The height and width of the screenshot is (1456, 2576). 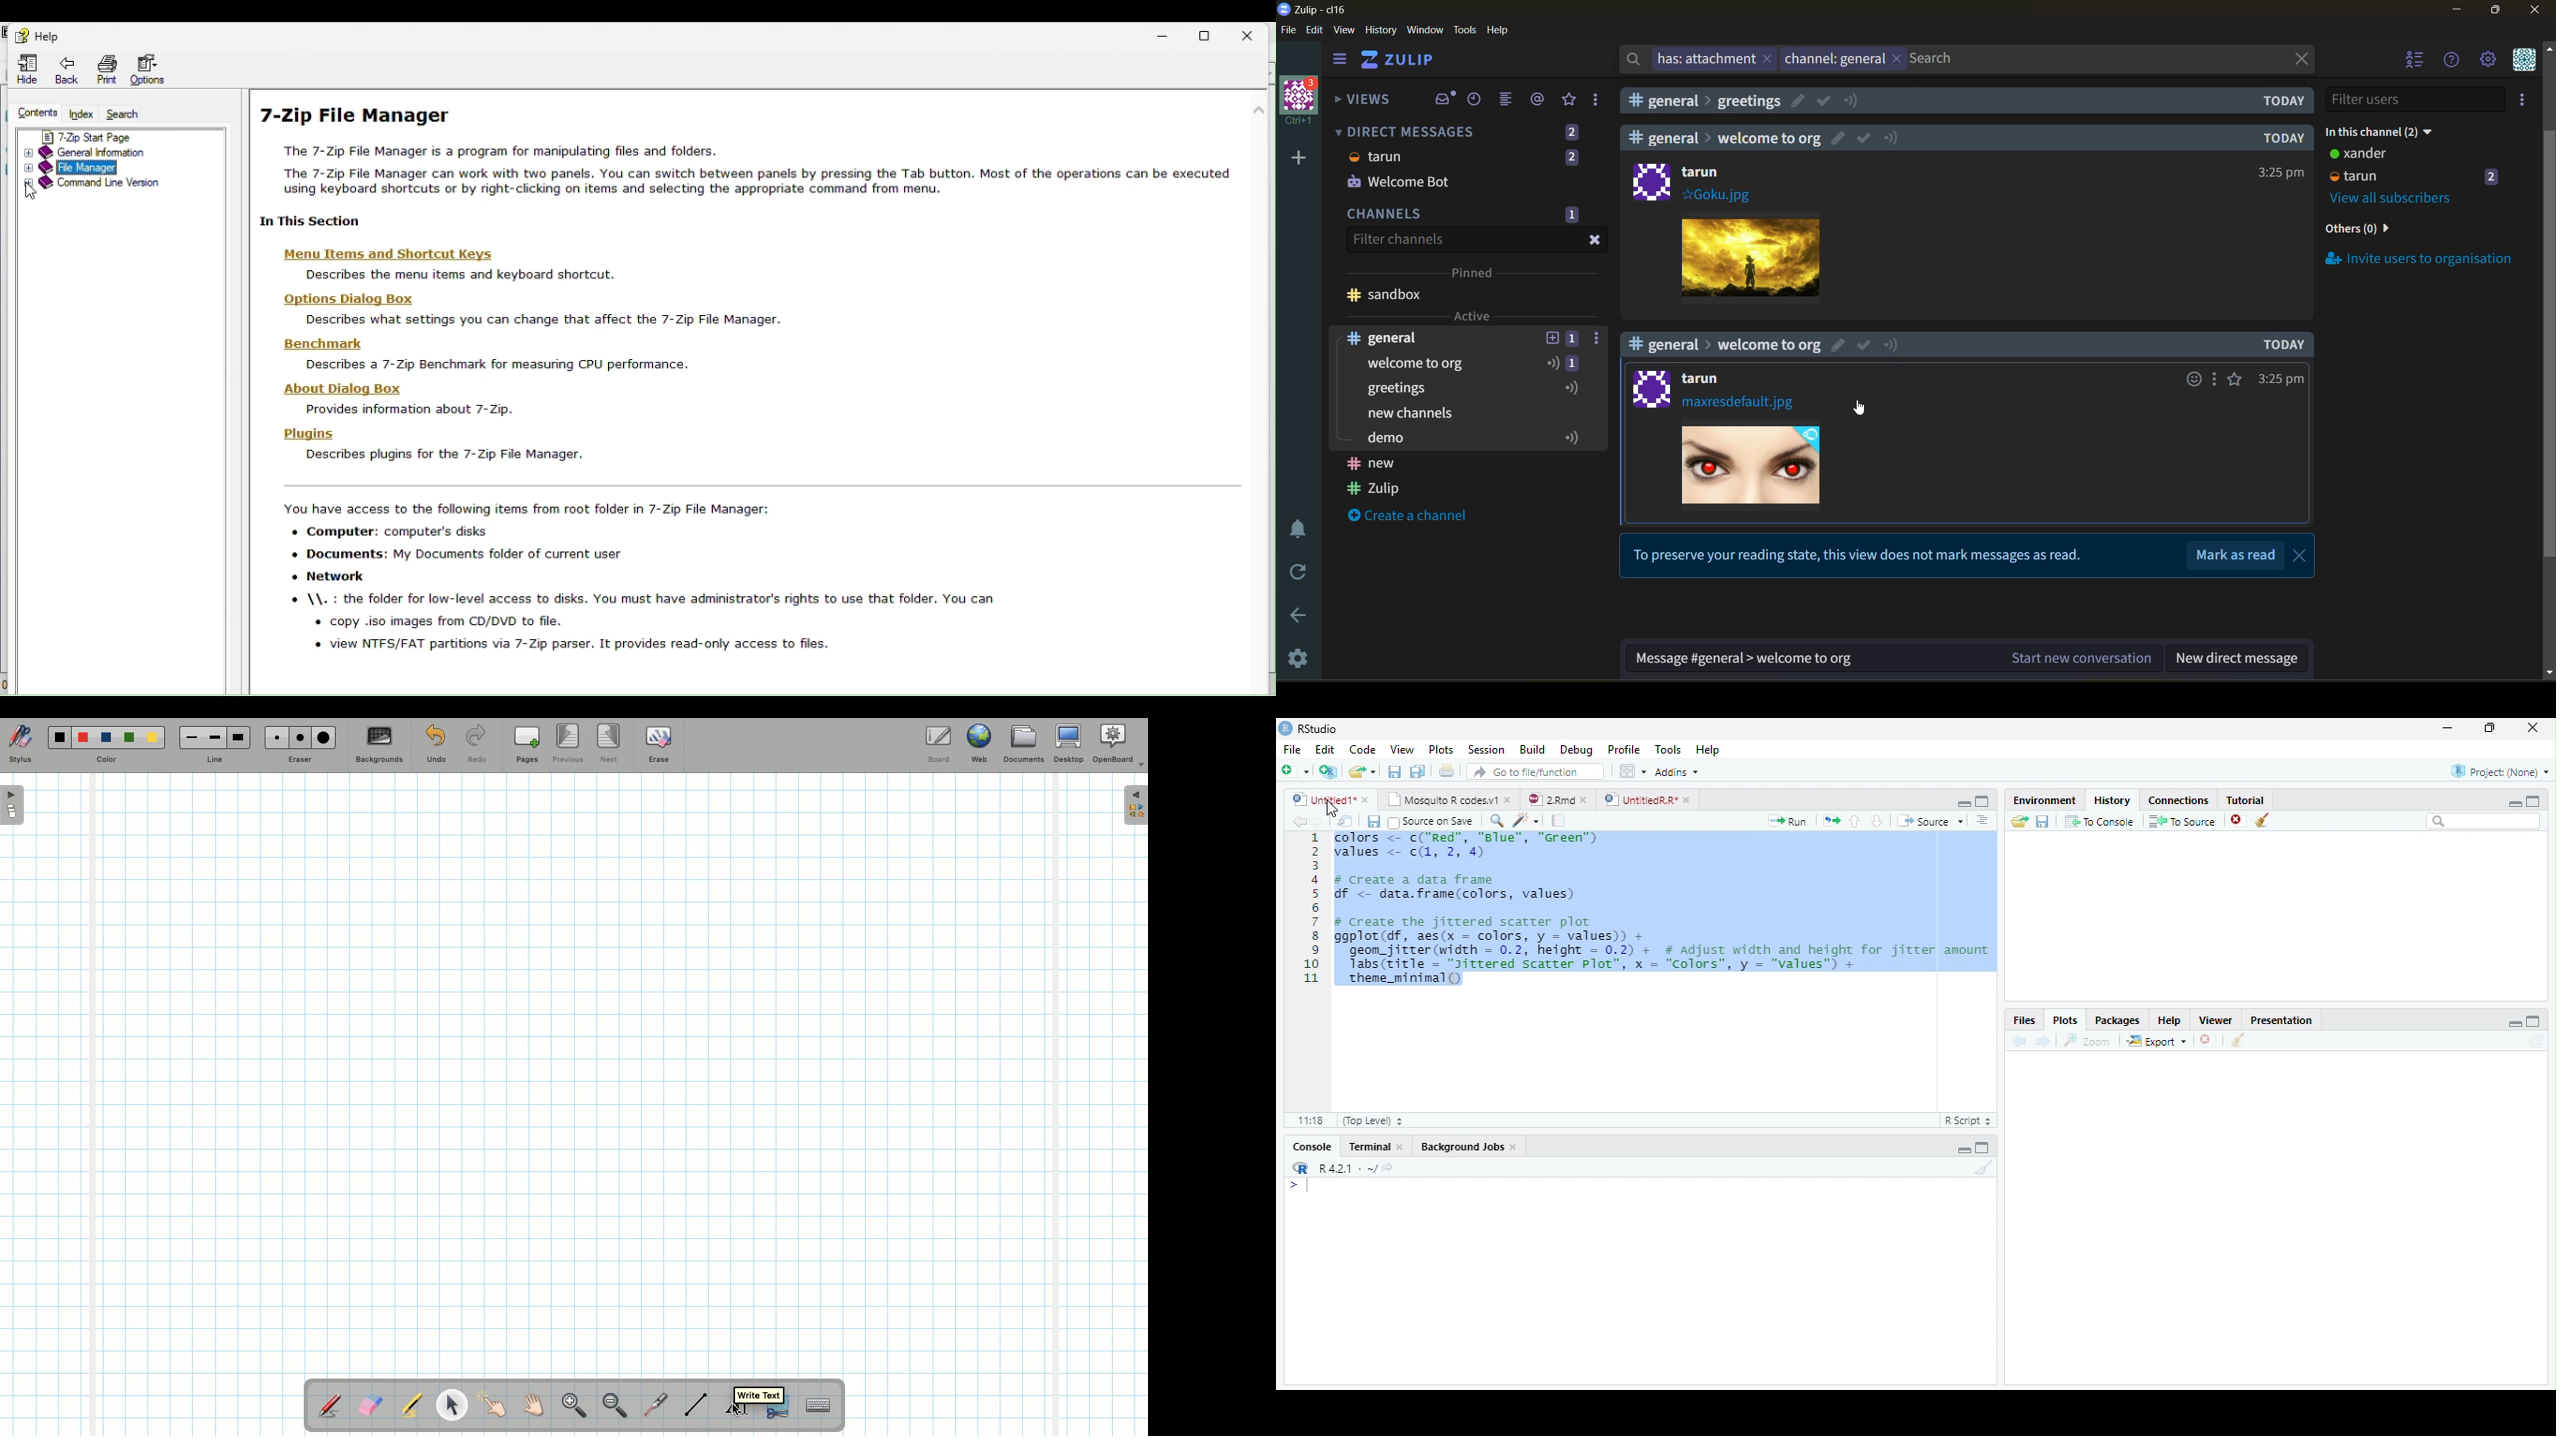 What do you see at coordinates (2236, 1040) in the screenshot?
I see `Clear all plots` at bounding box center [2236, 1040].